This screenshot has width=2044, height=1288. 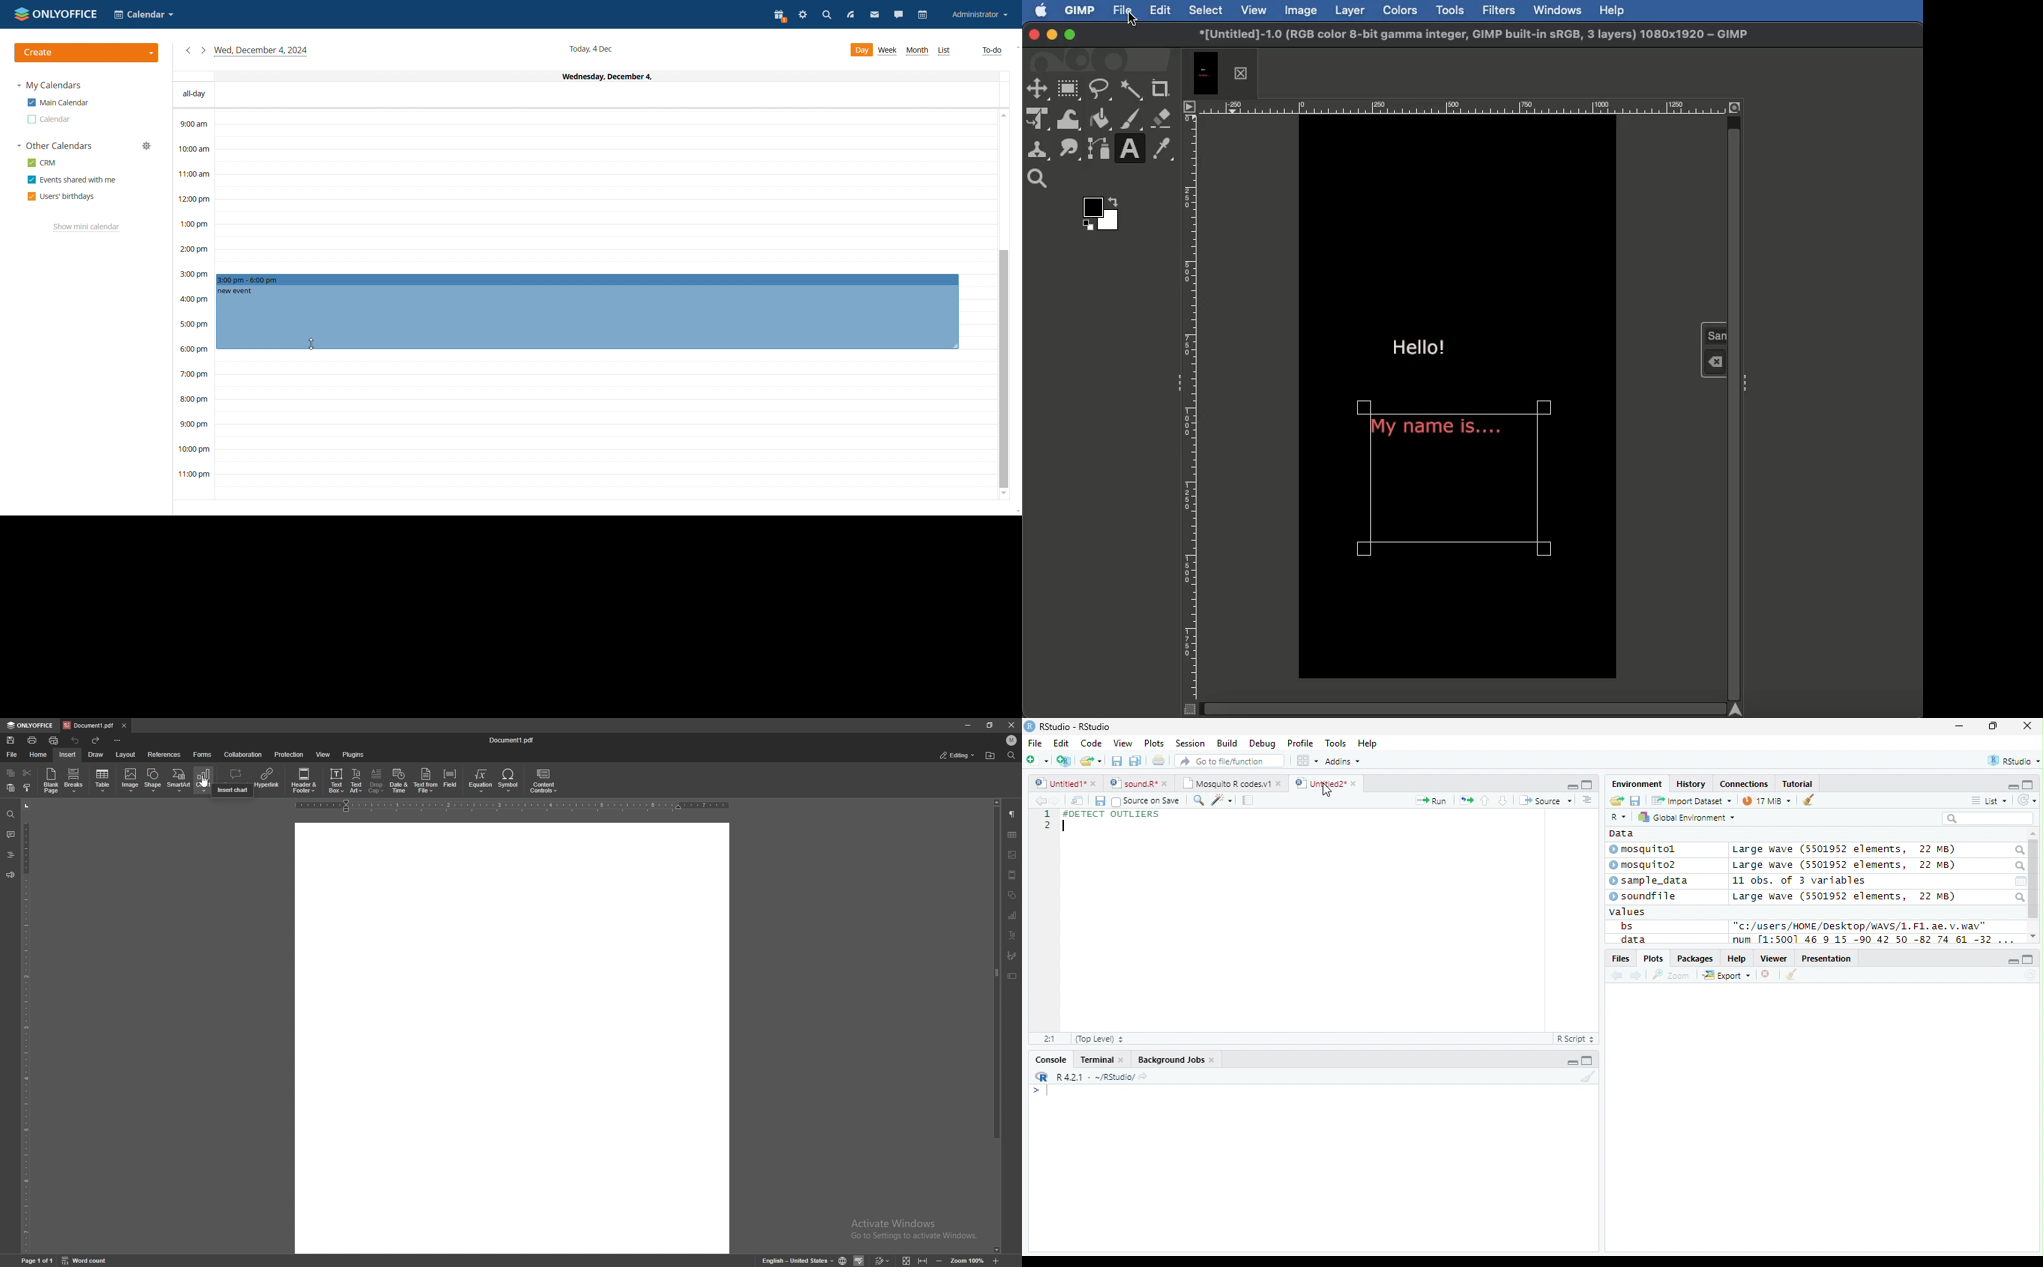 What do you see at coordinates (1990, 801) in the screenshot?
I see `List` at bounding box center [1990, 801].